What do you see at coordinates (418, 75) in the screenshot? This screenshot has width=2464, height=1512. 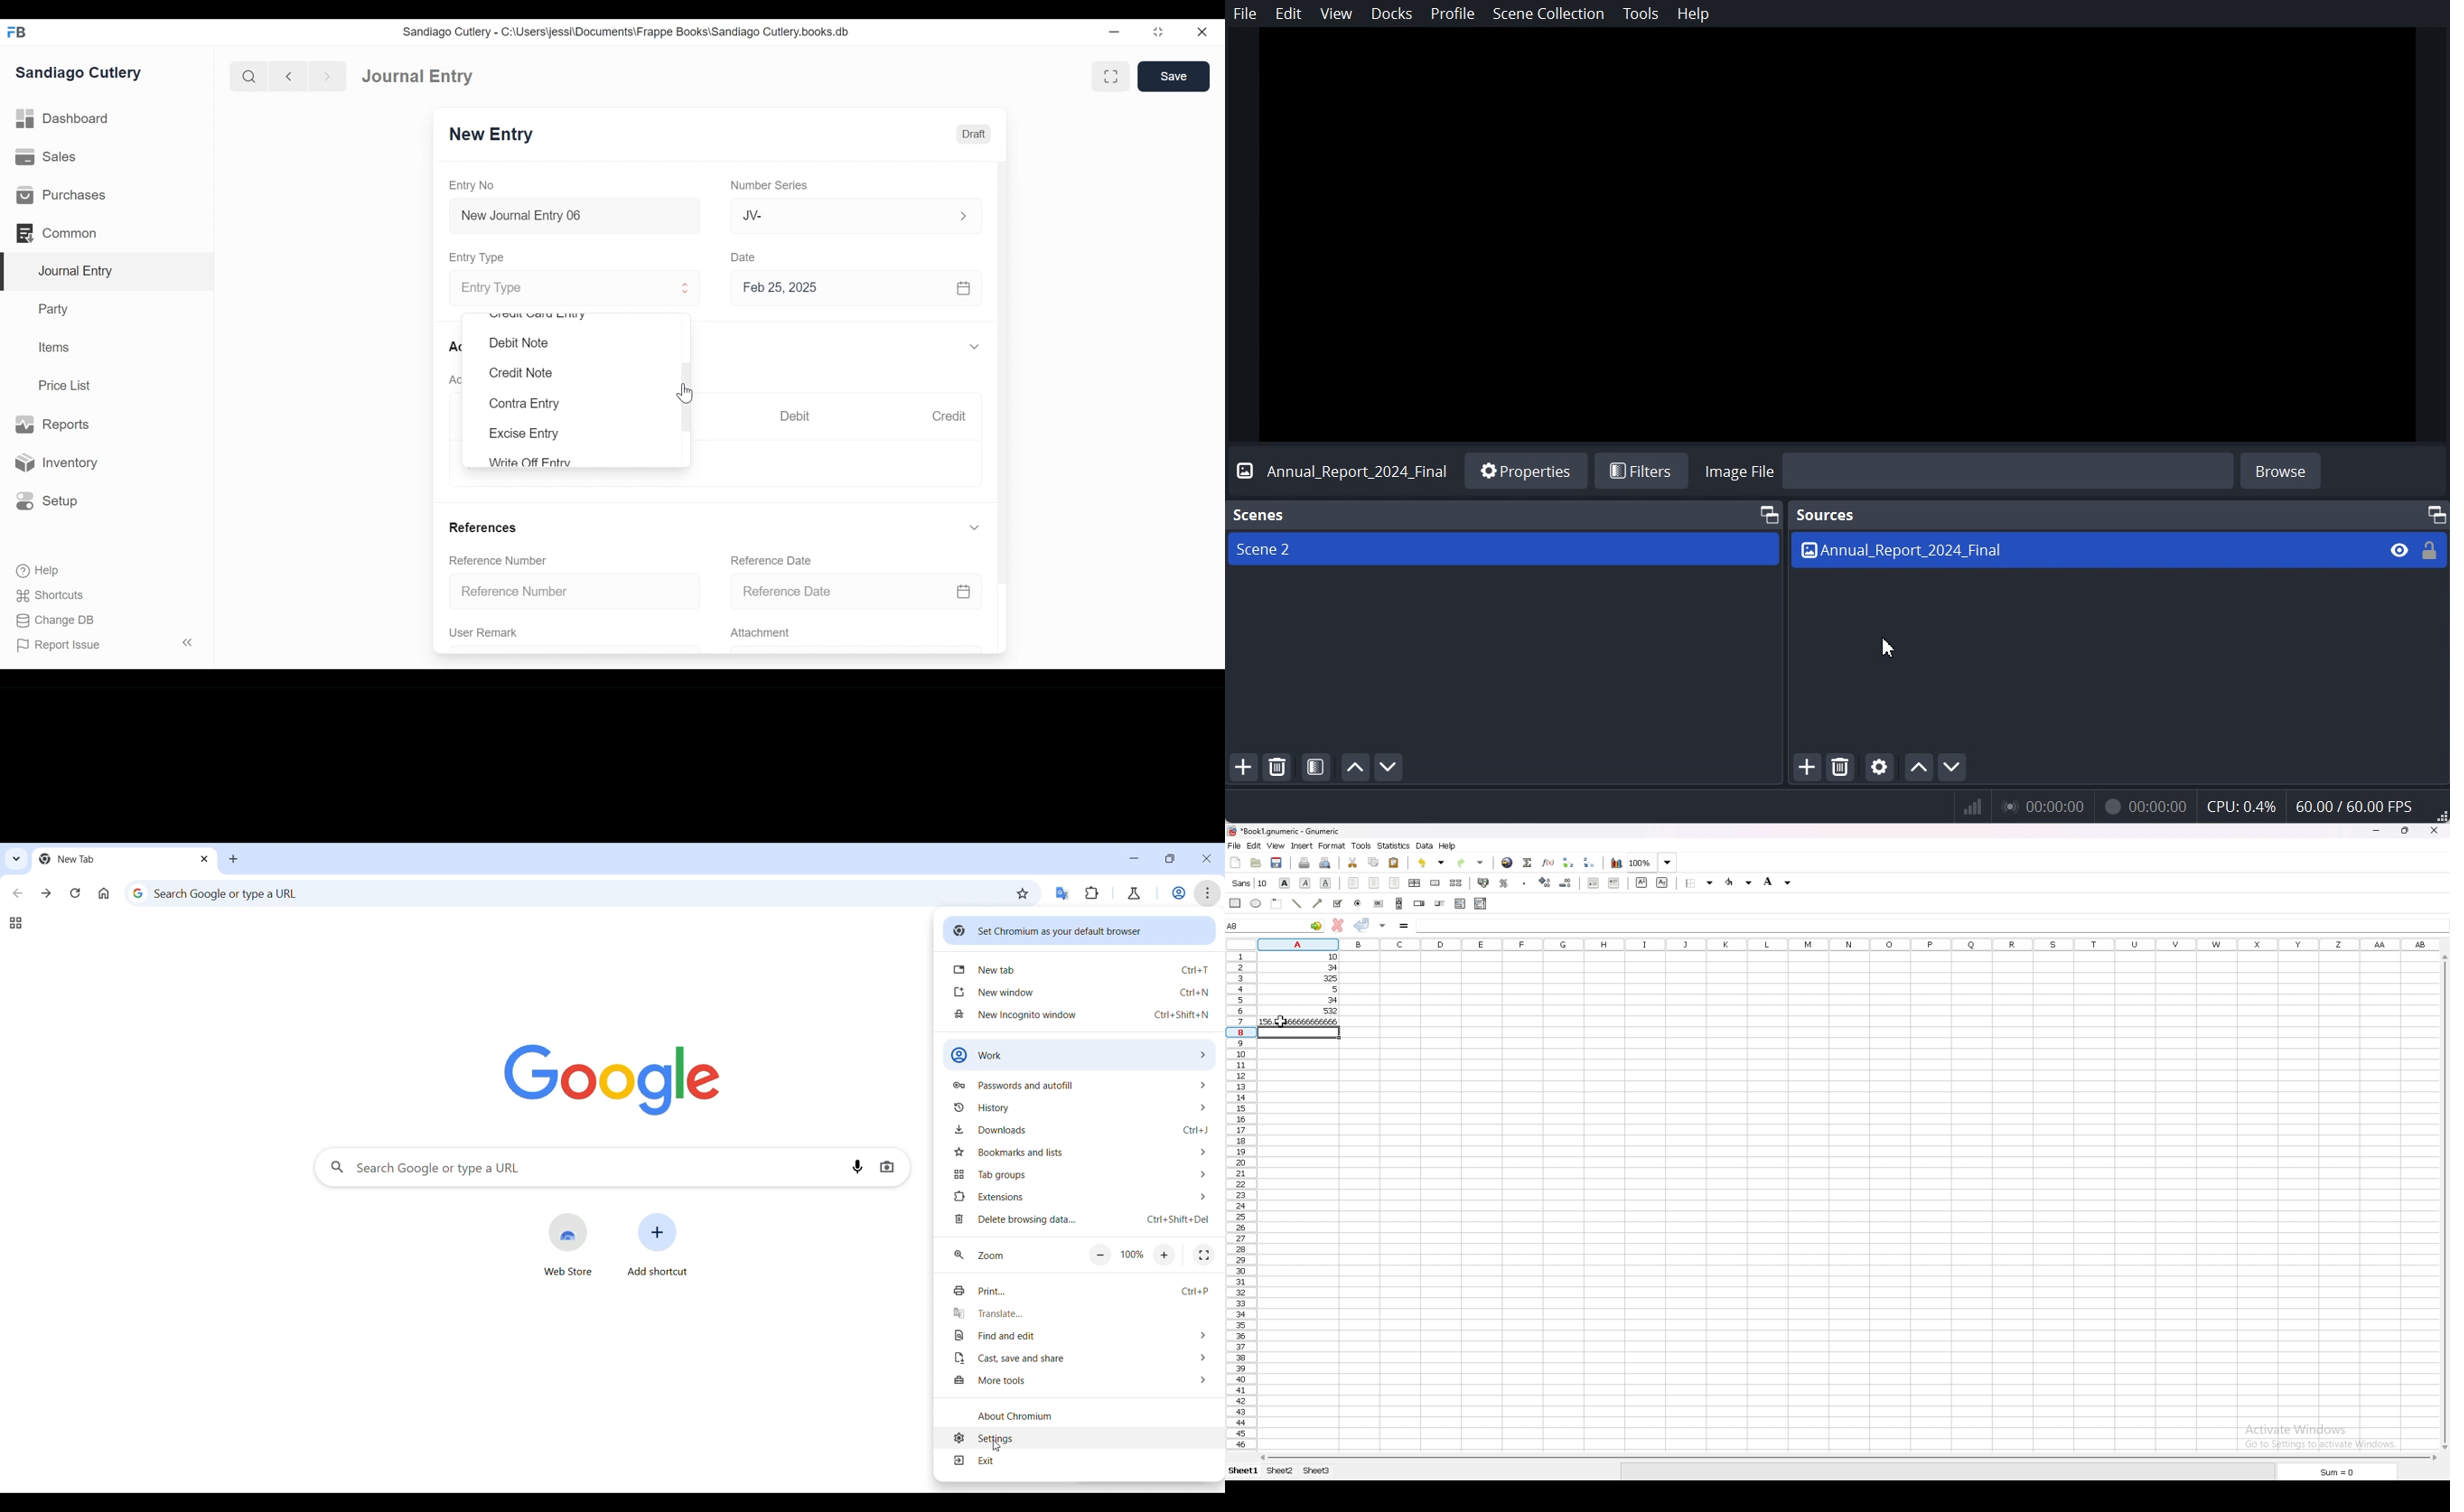 I see `Journal Entry` at bounding box center [418, 75].